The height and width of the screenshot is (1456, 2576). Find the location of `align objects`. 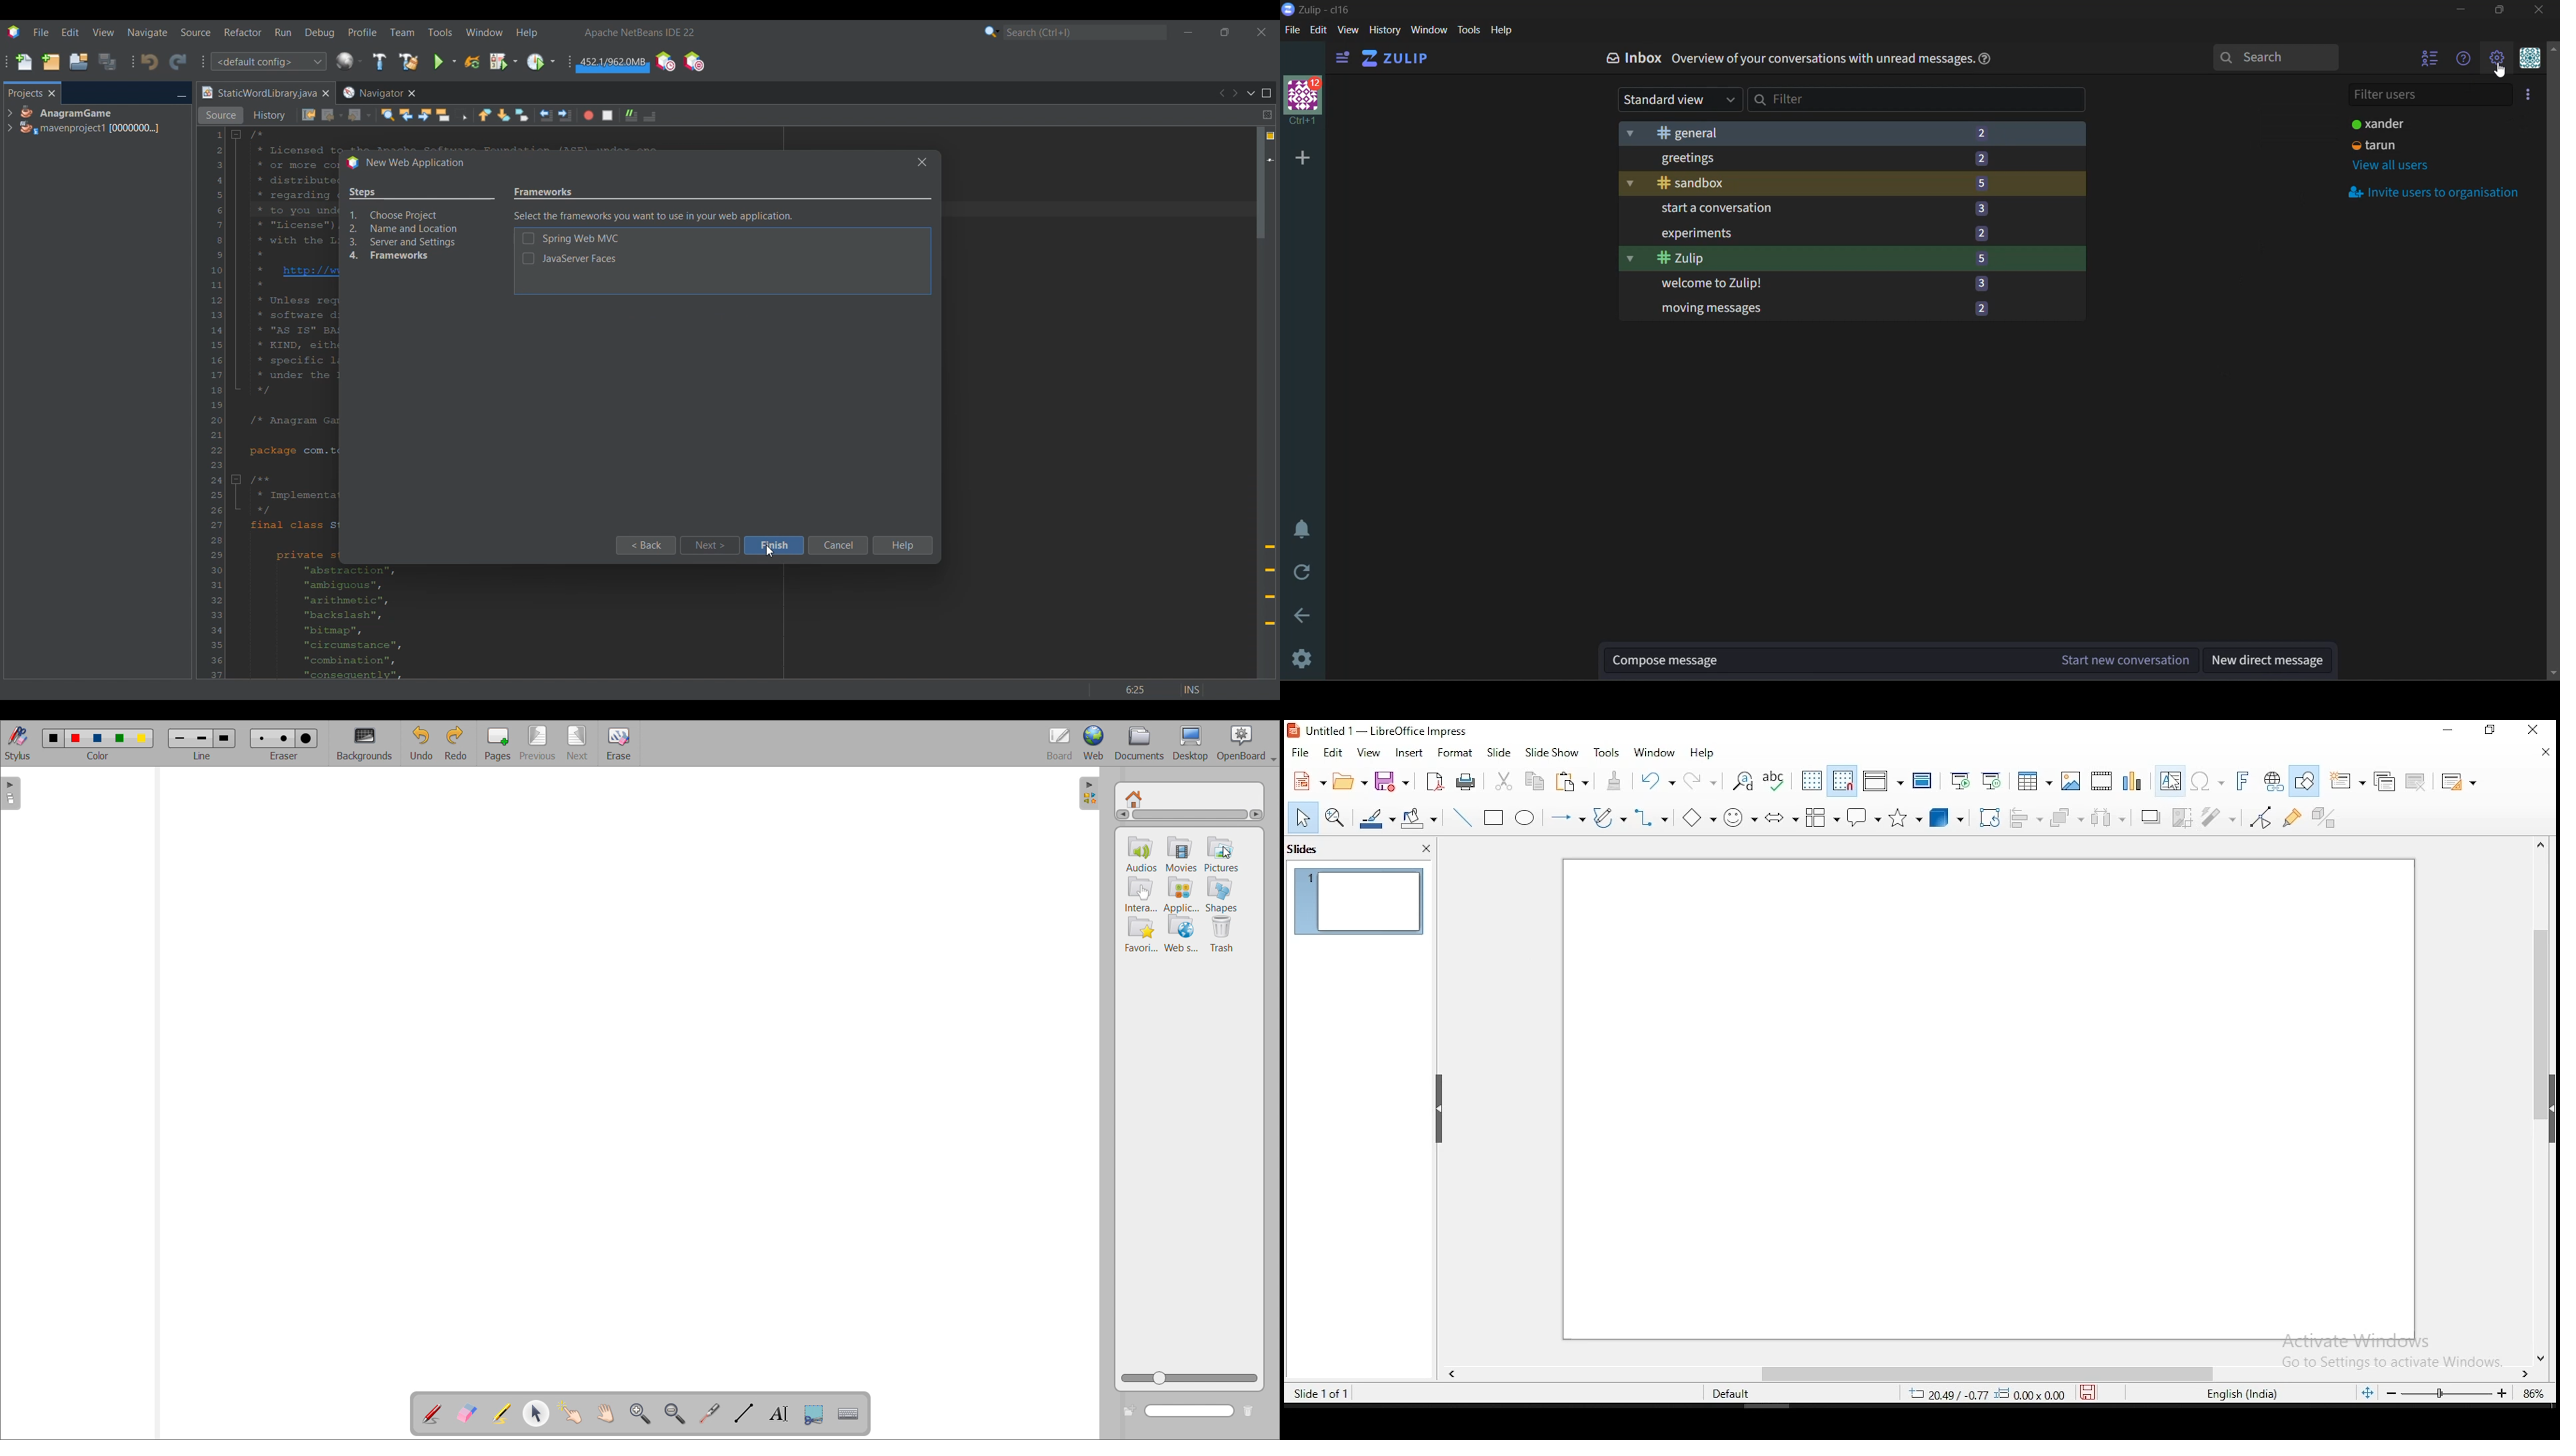

align objects is located at coordinates (2027, 819).